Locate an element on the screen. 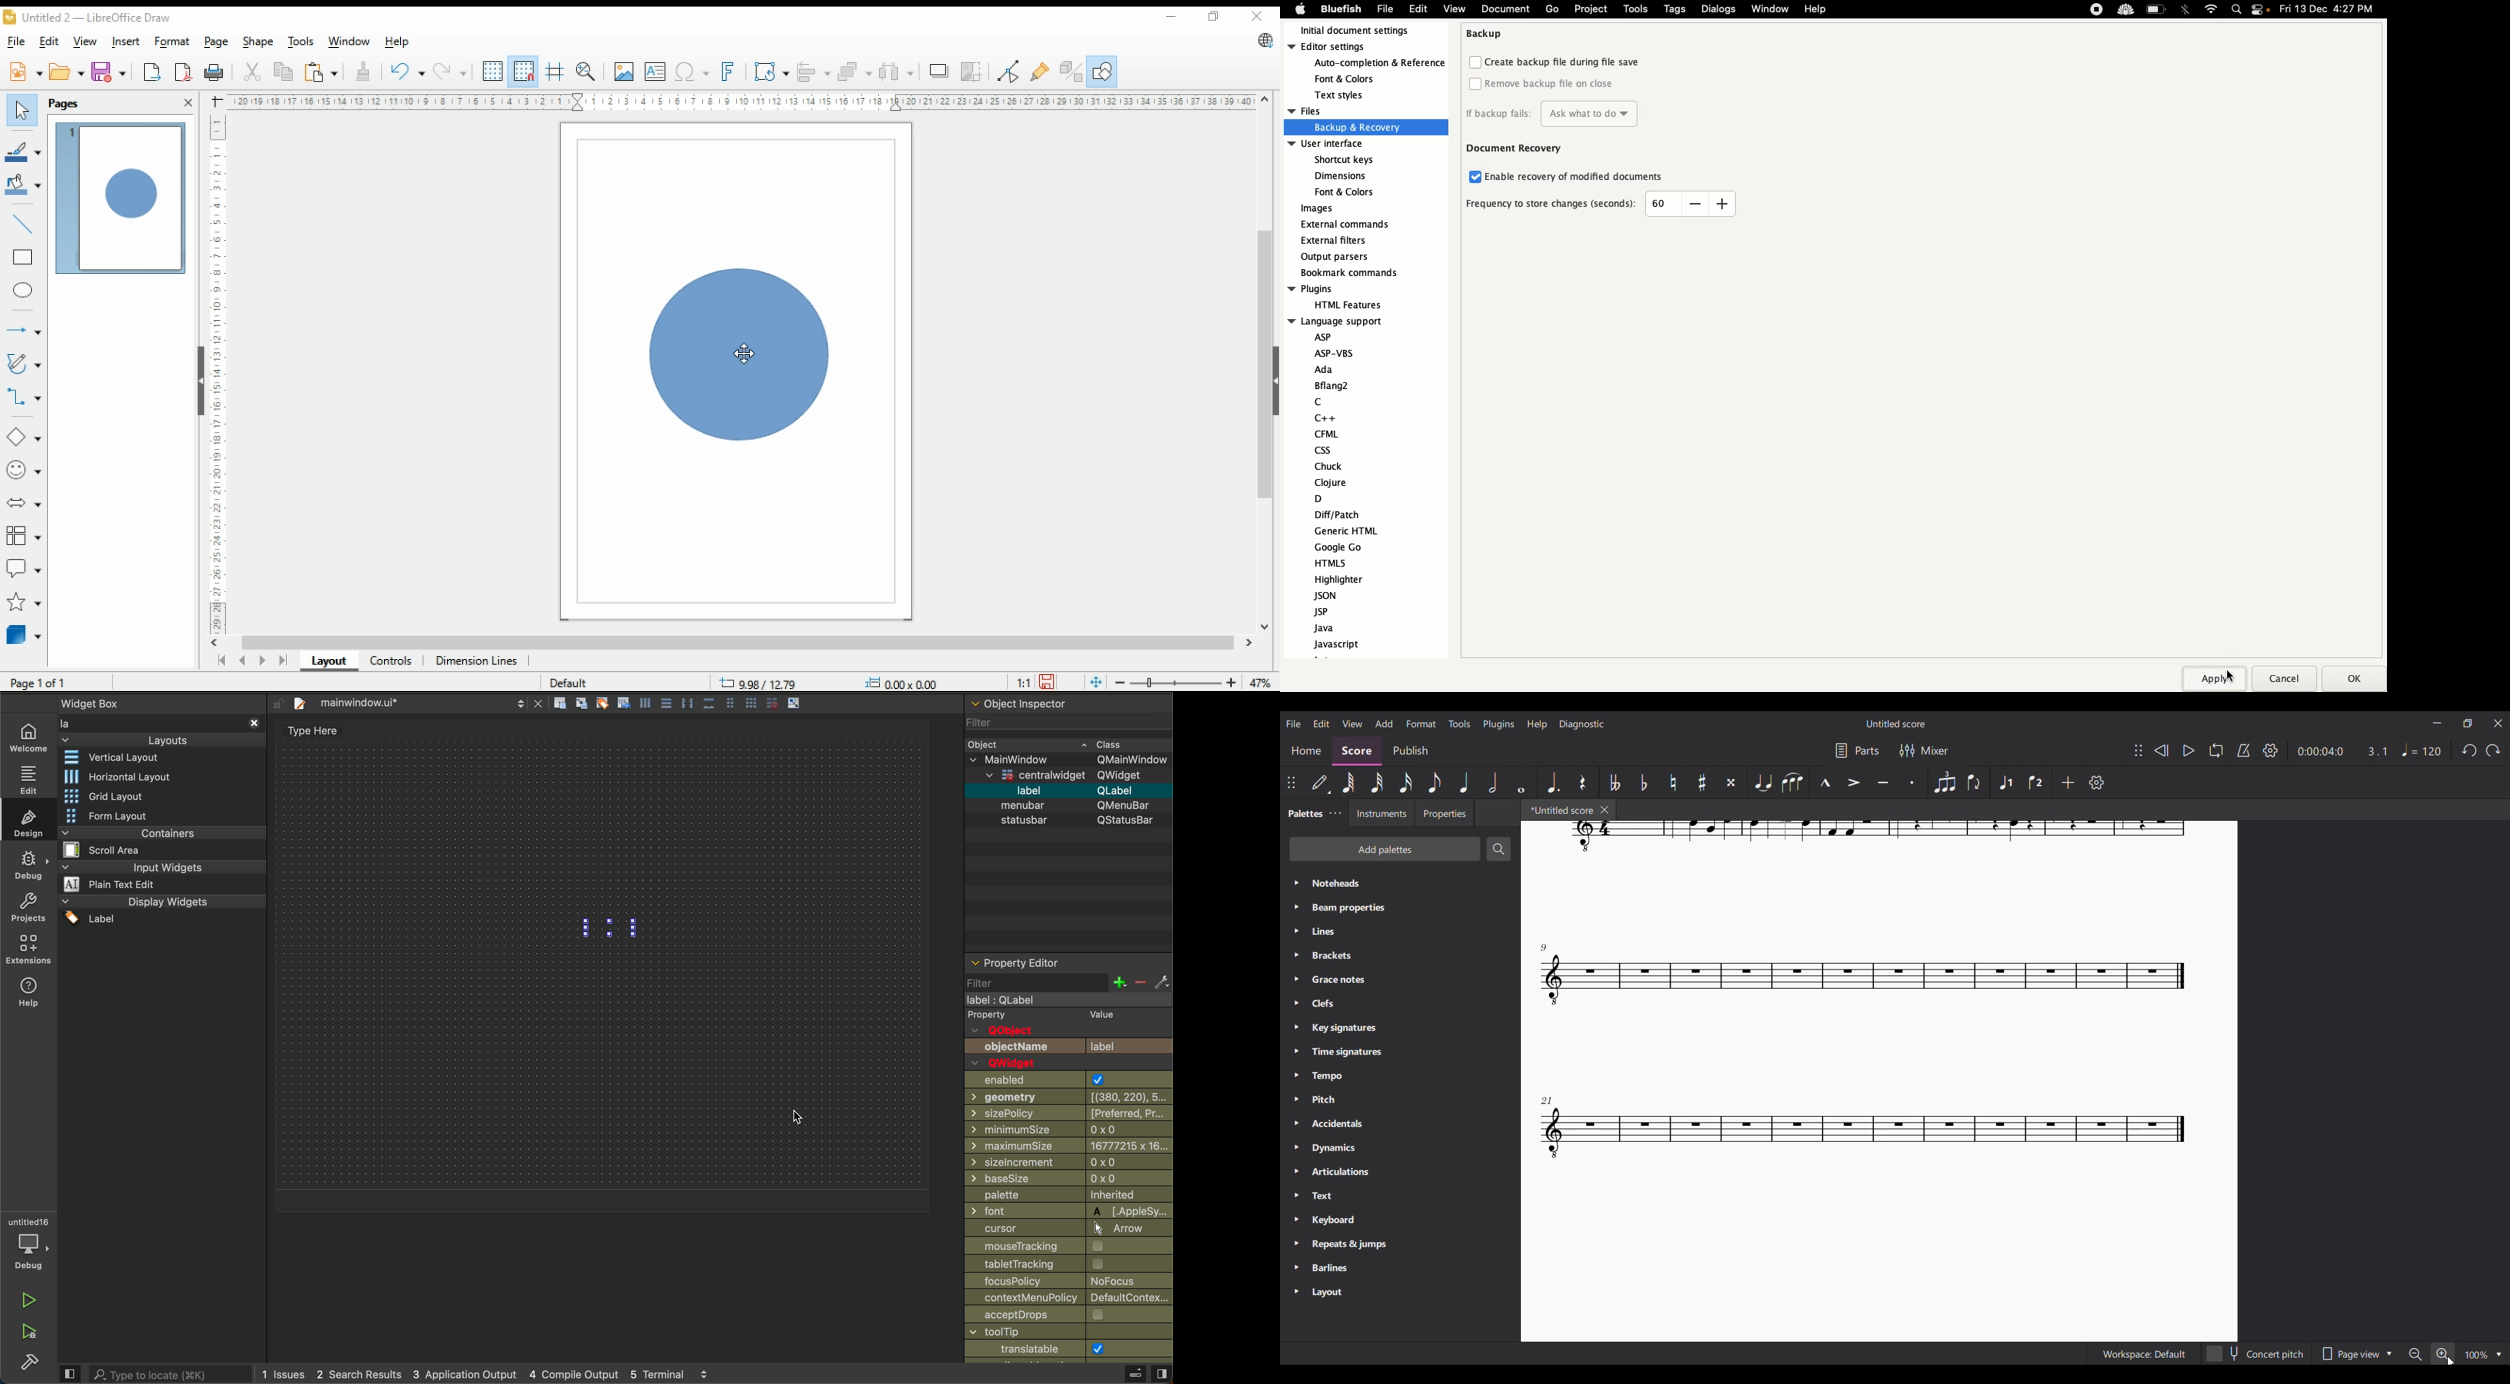 This screenshot has height=1400, width=2520. rectangle is located at coordinates (23, 258).